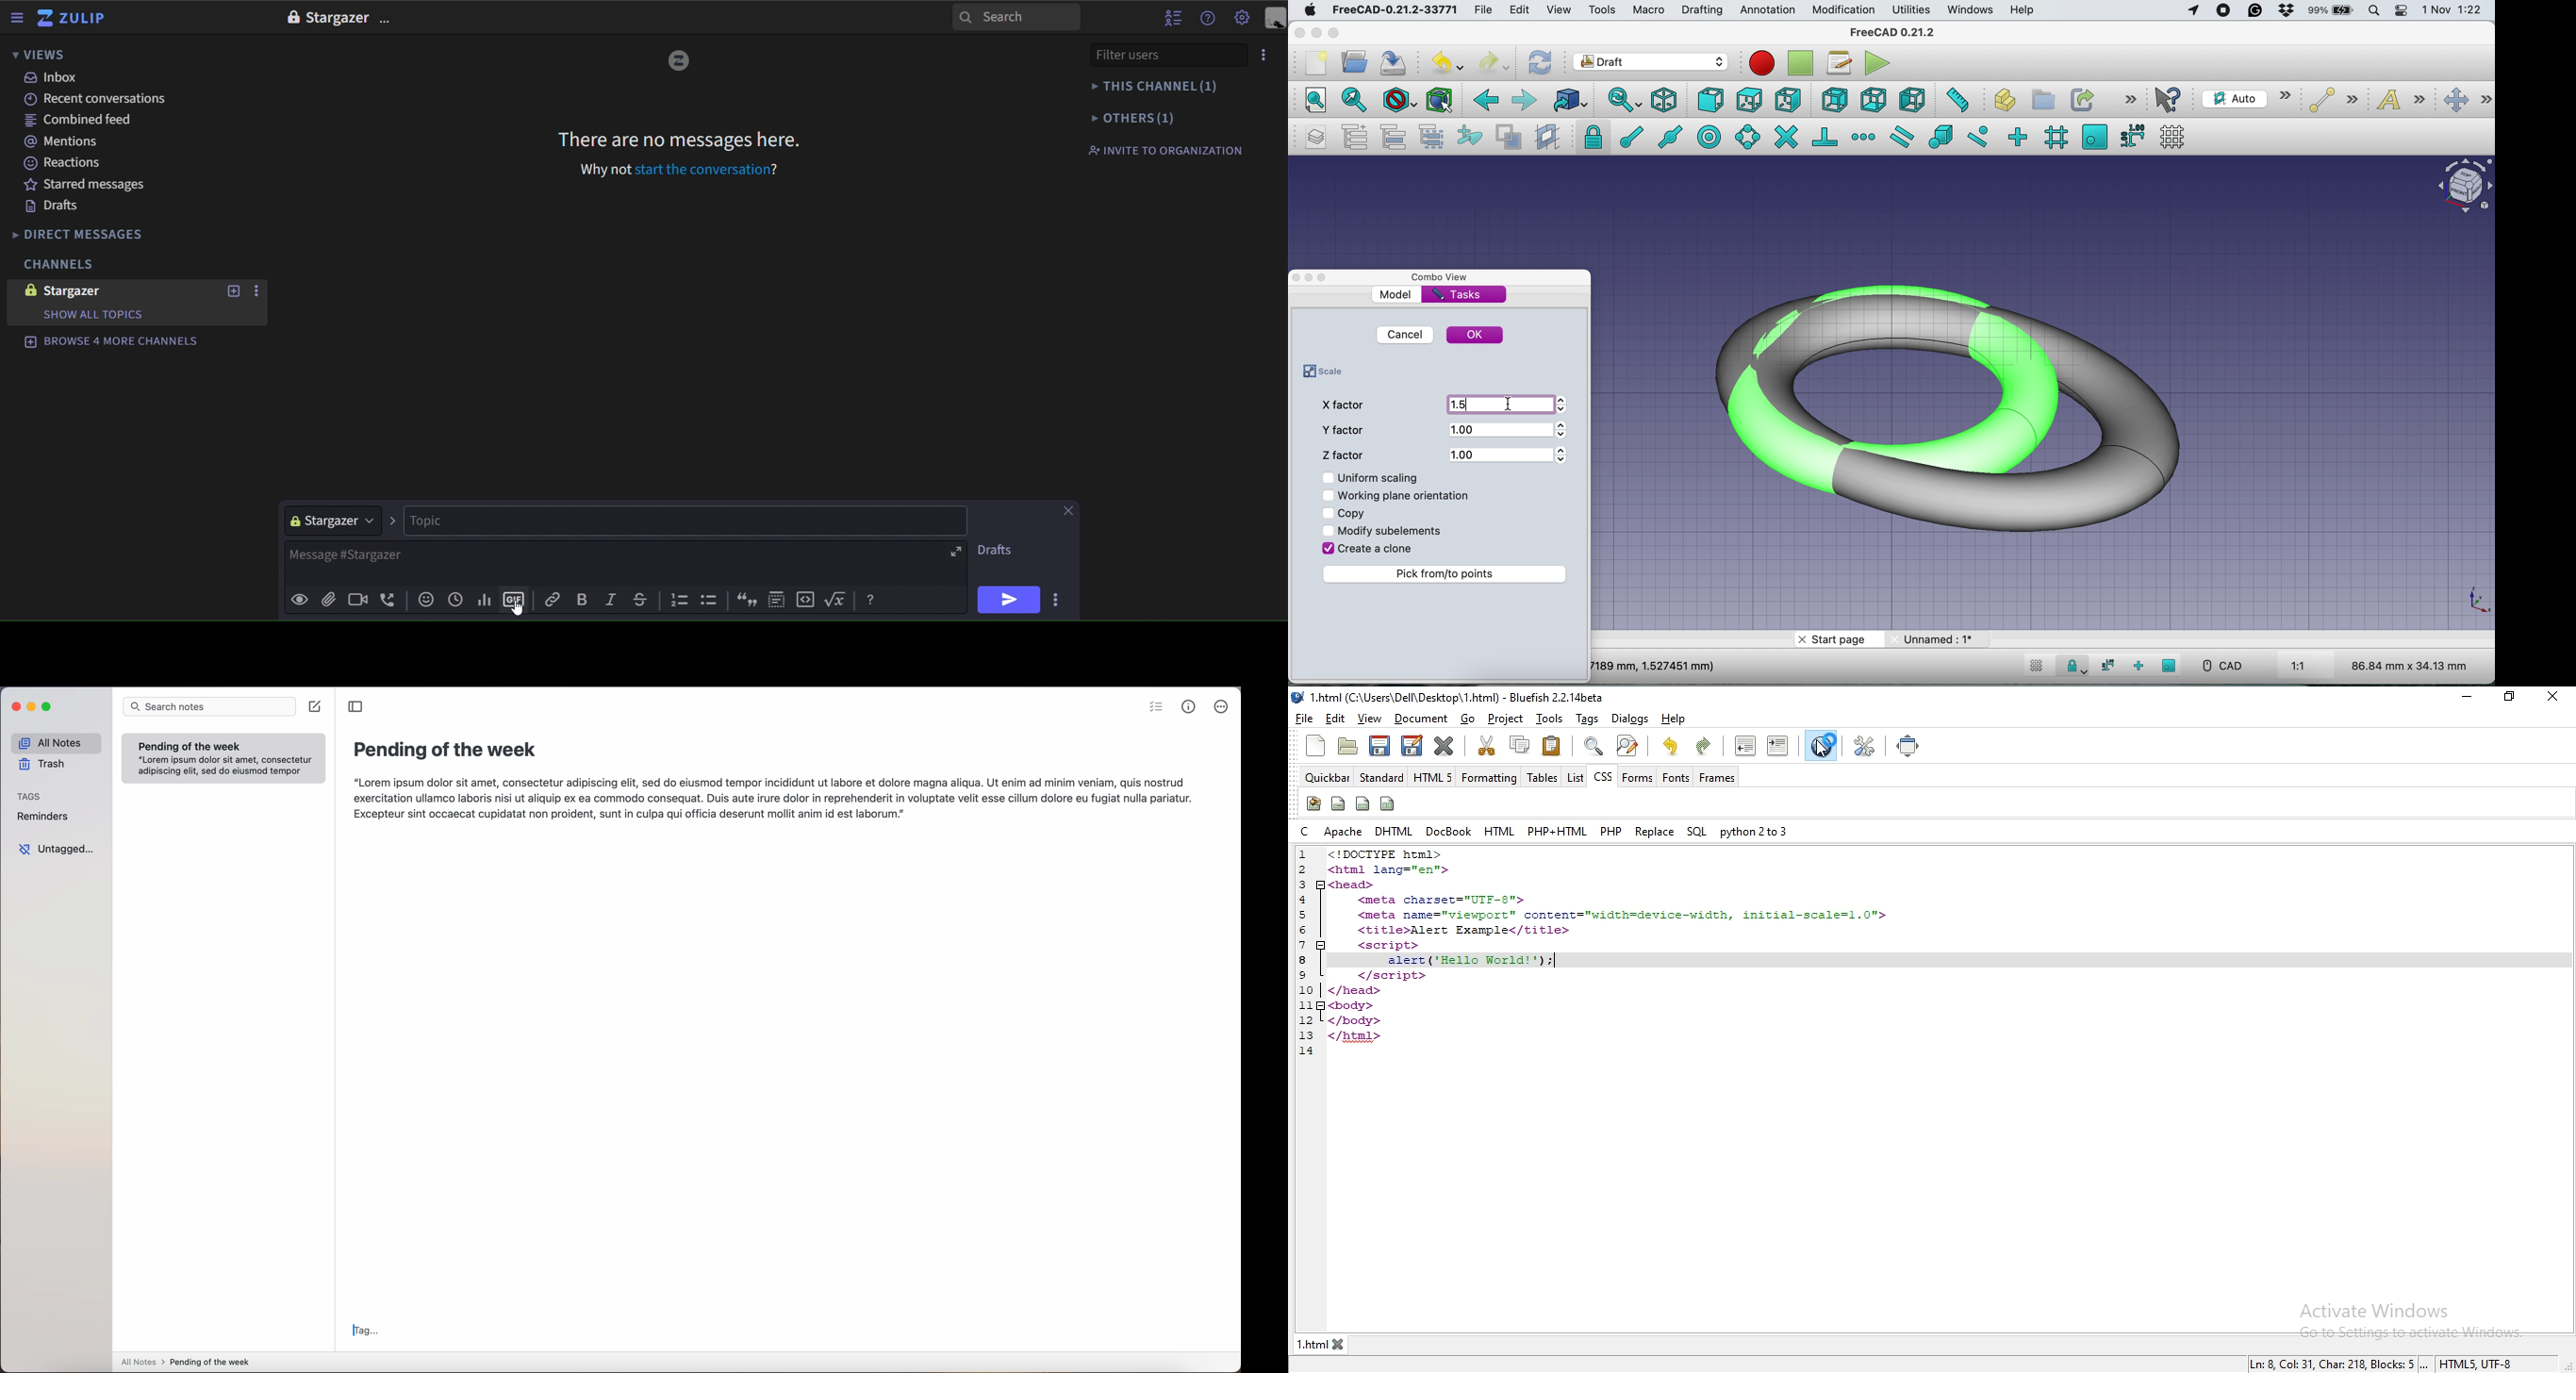  I want to click on 1:1, so click(2309, 667).